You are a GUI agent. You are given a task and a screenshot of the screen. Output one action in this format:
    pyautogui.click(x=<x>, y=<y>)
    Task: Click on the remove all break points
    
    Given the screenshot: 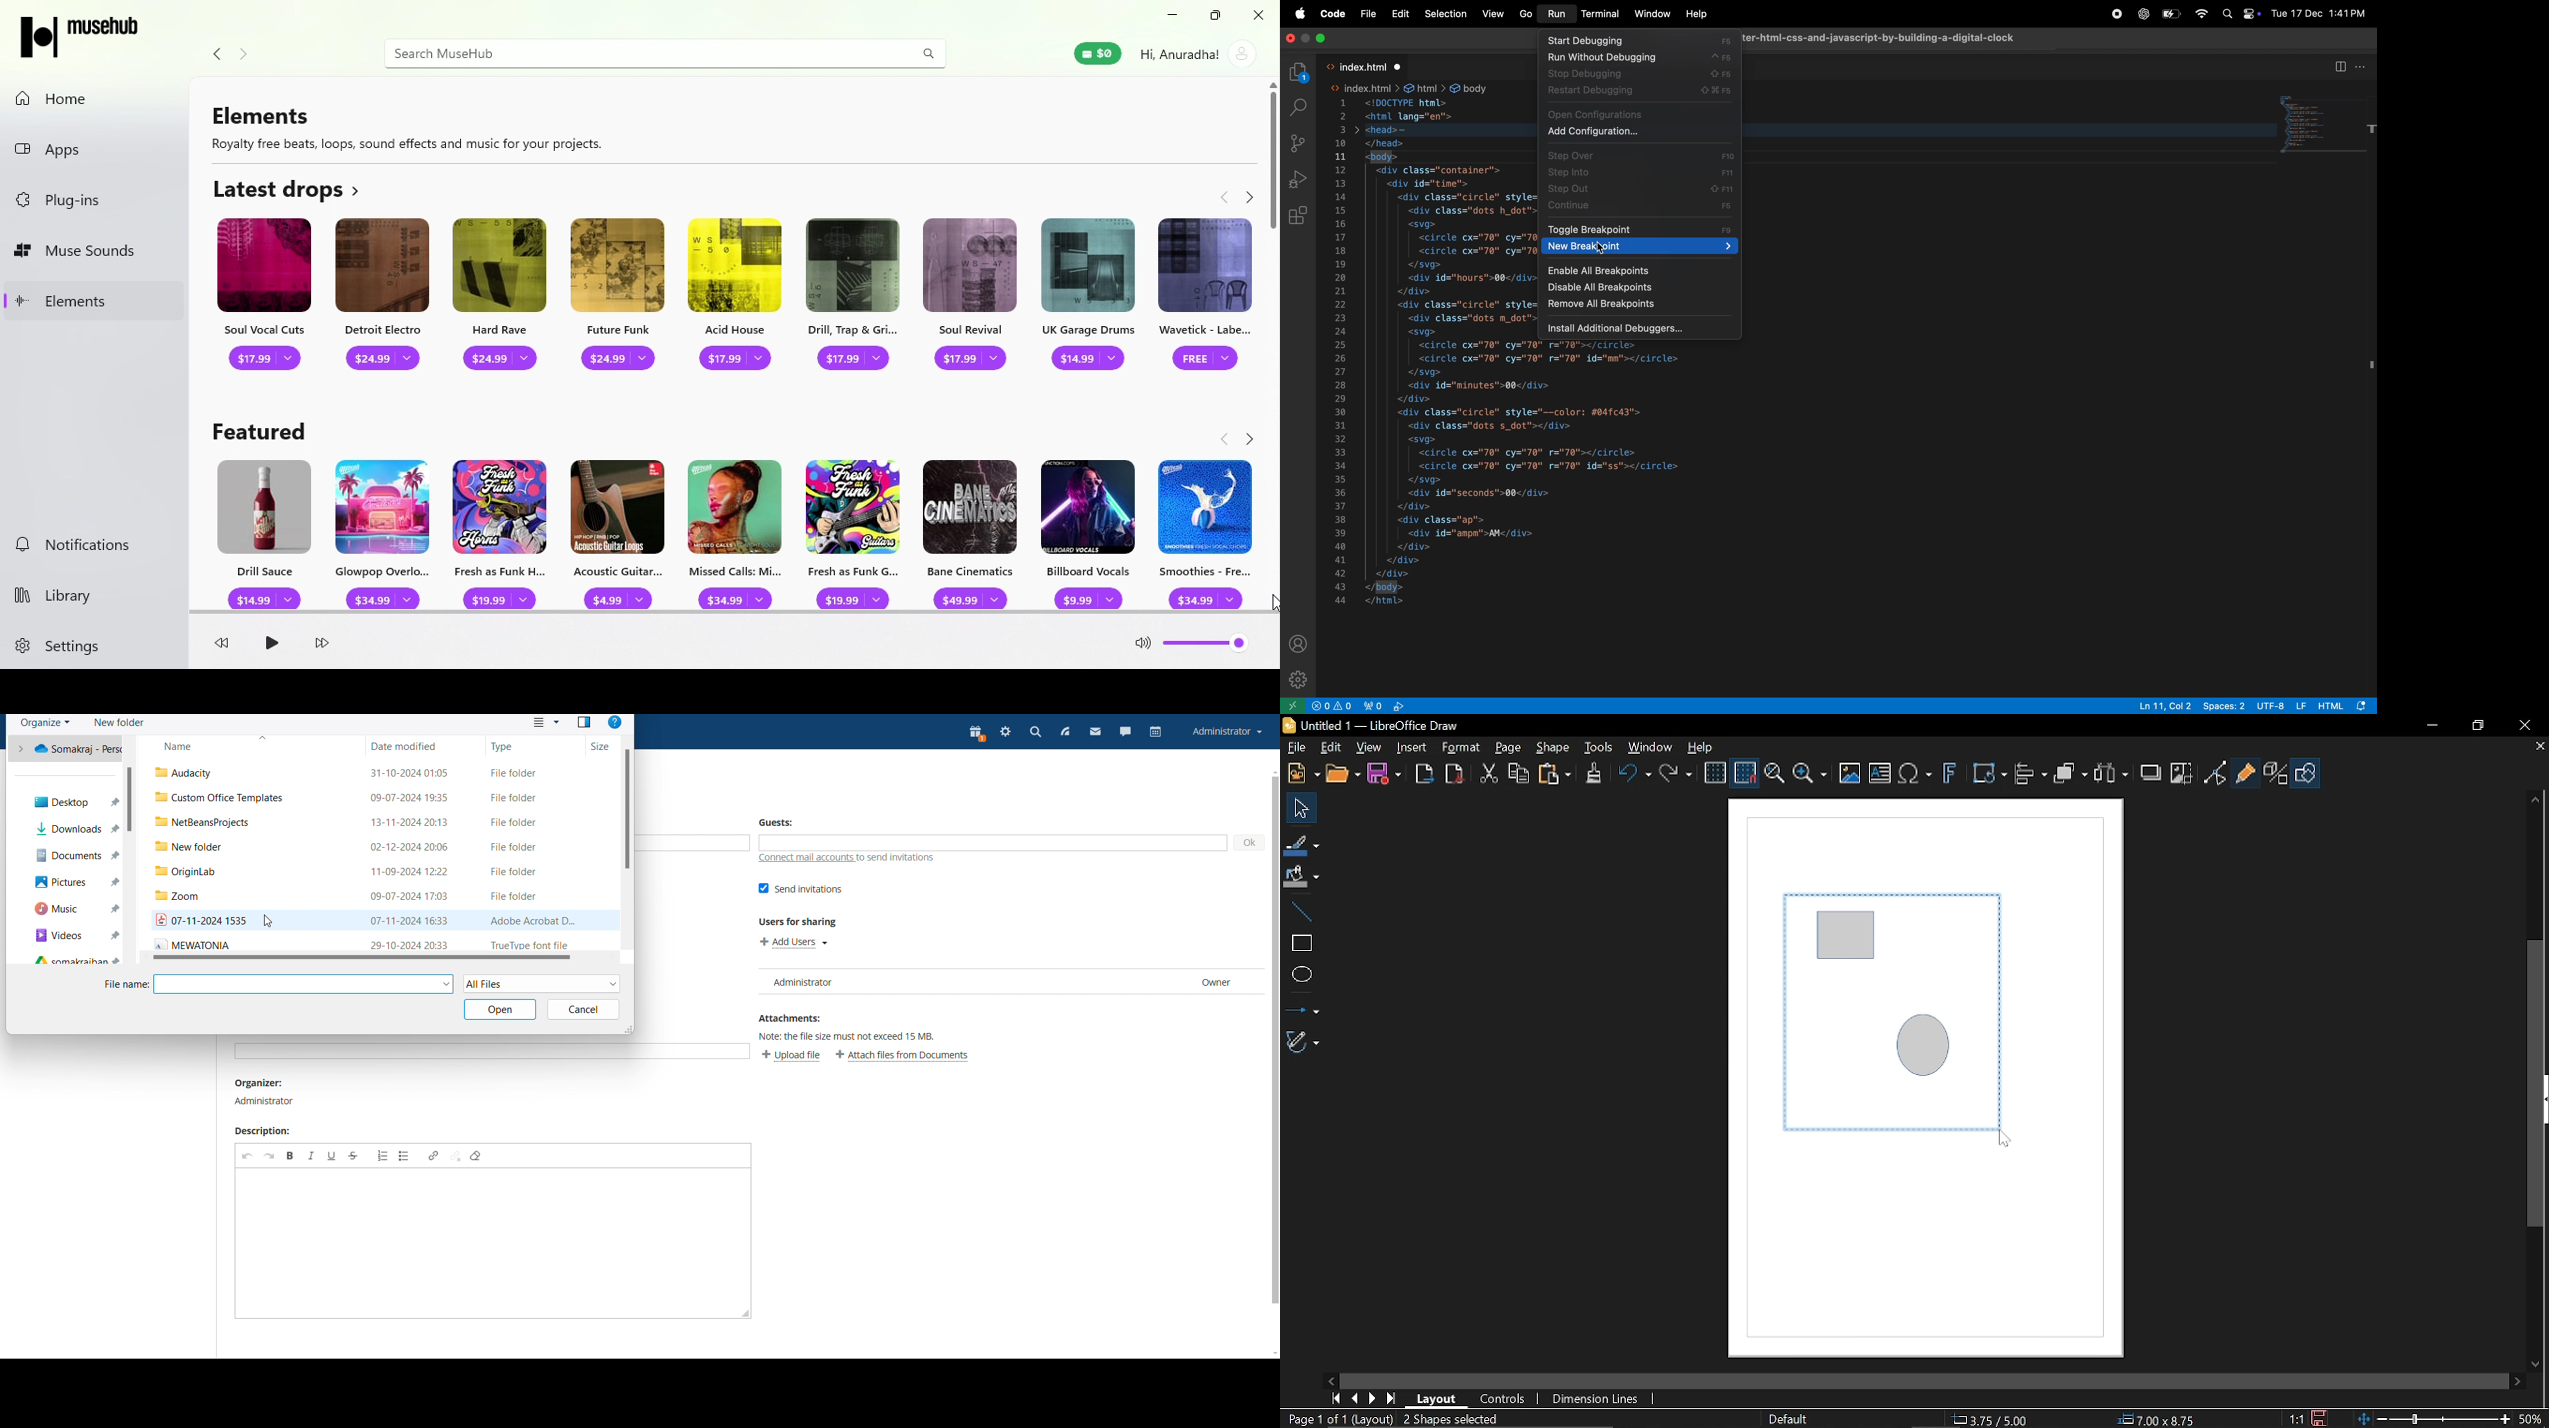 What is the action you would take?
    pyautogui.click(x=1635, y=308)
    